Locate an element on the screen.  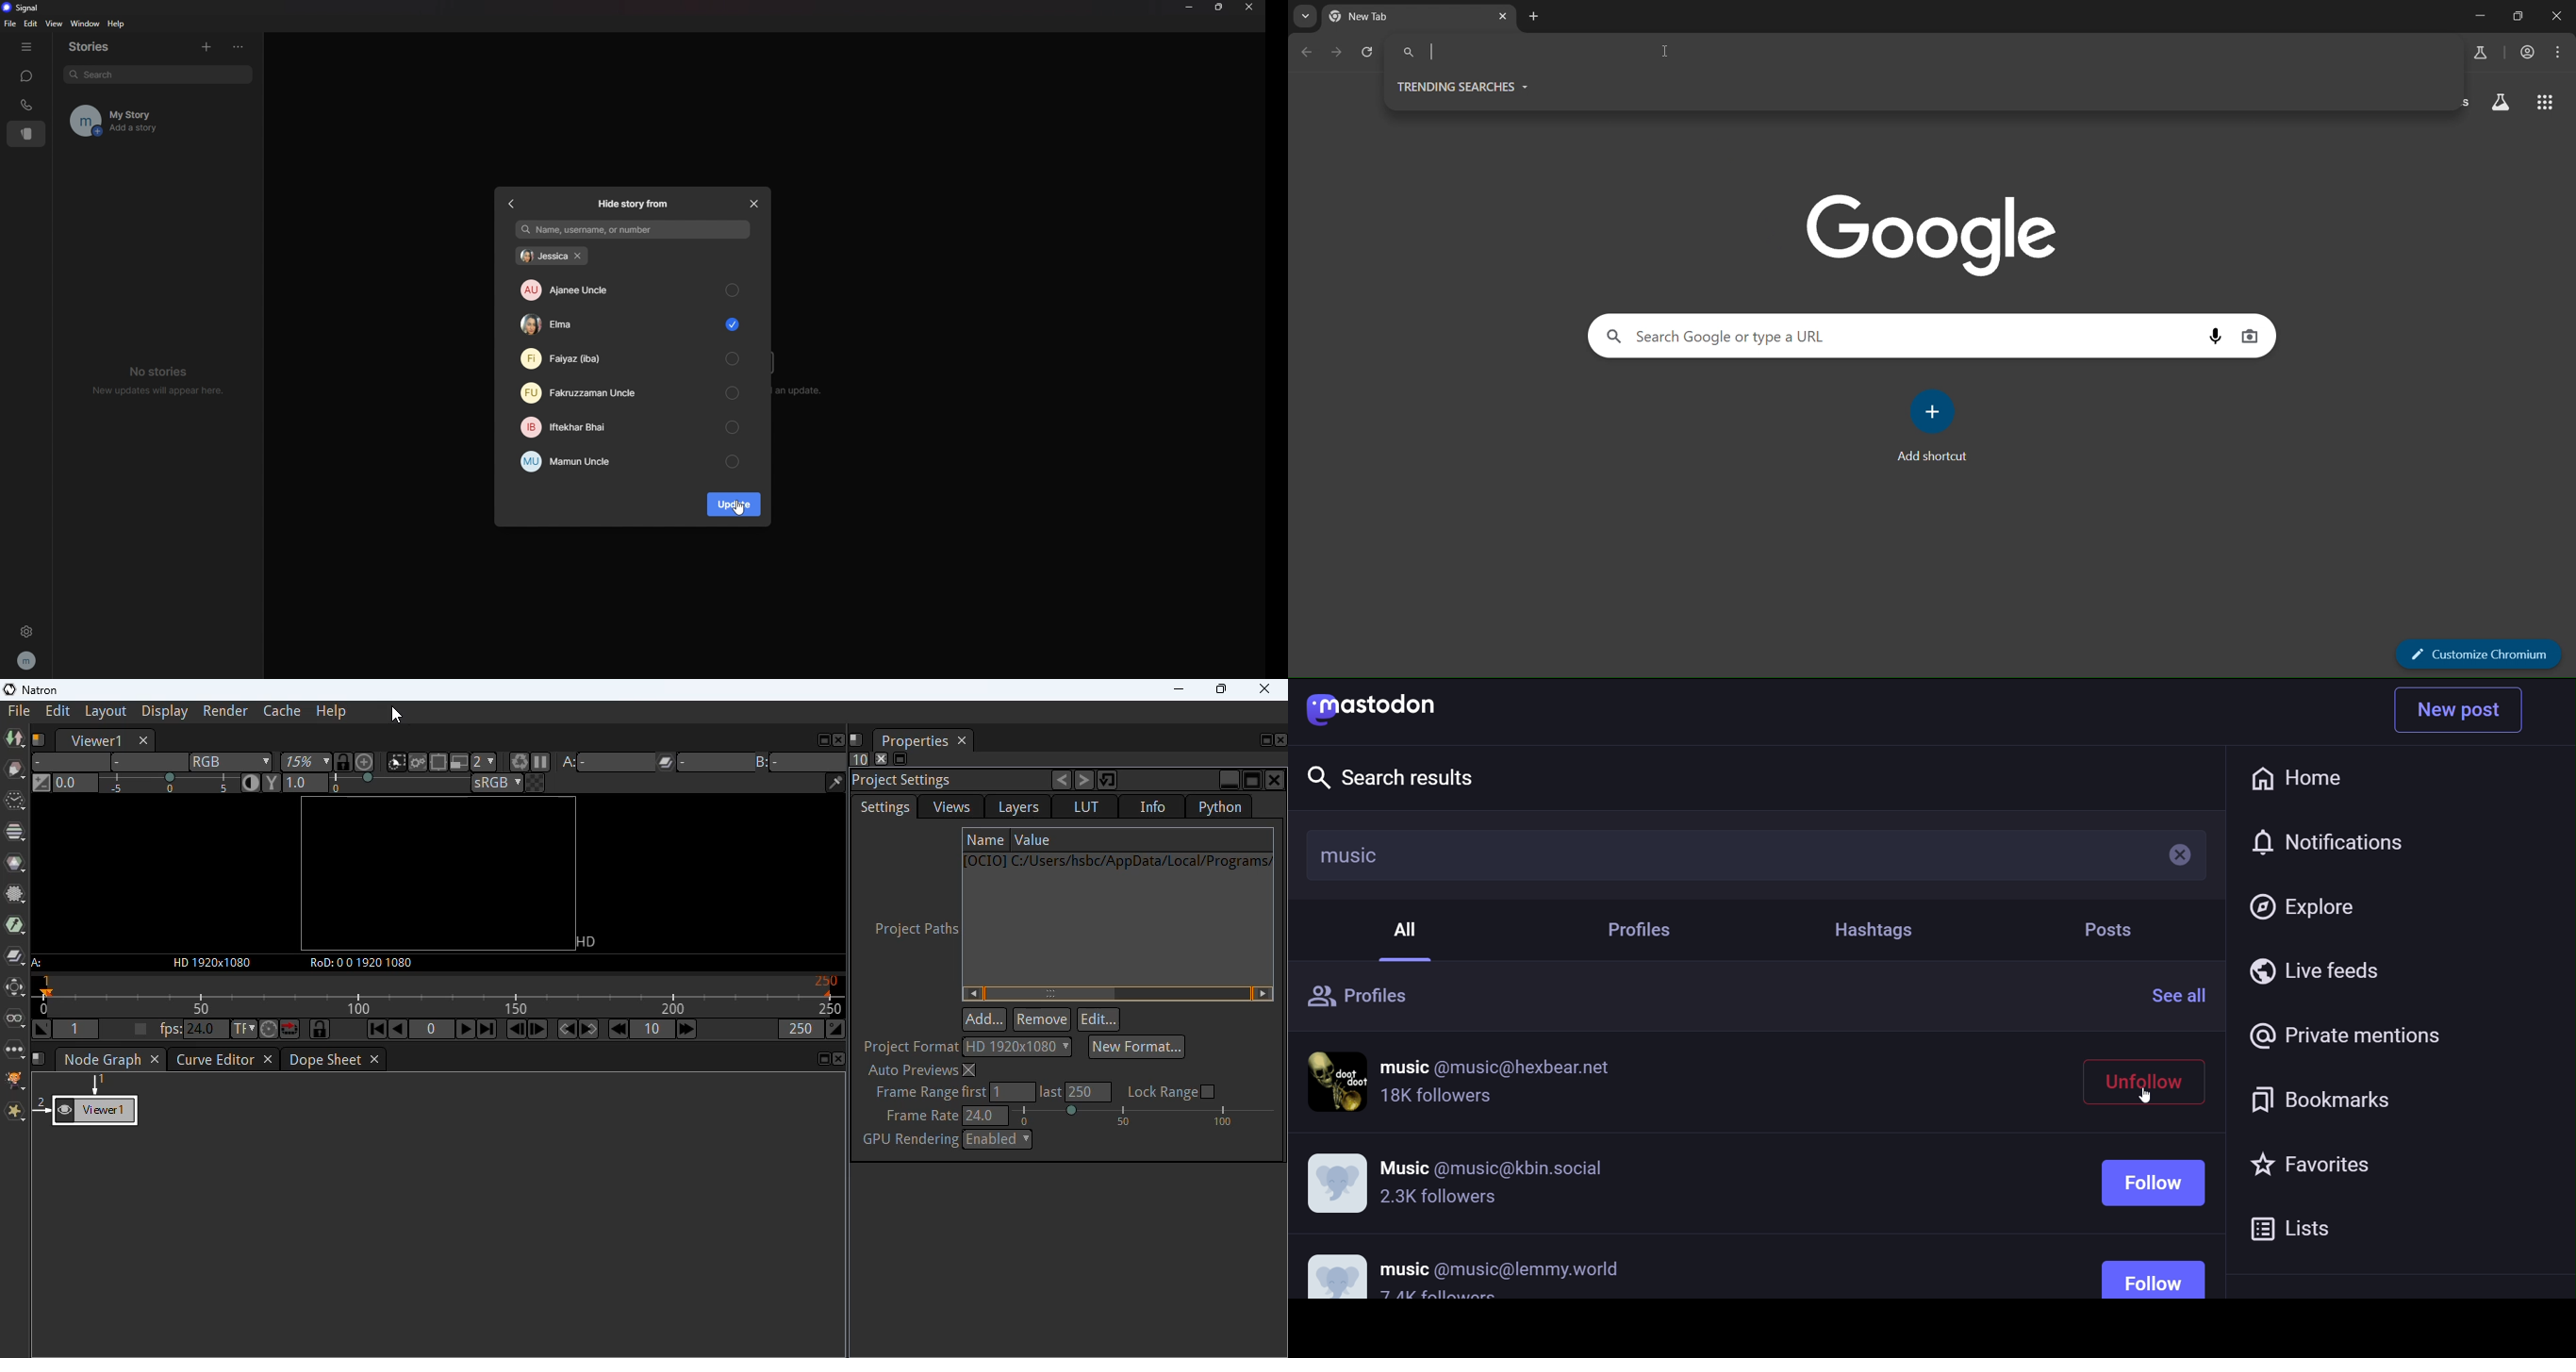
search labs is located at coordinates (2500, 103).